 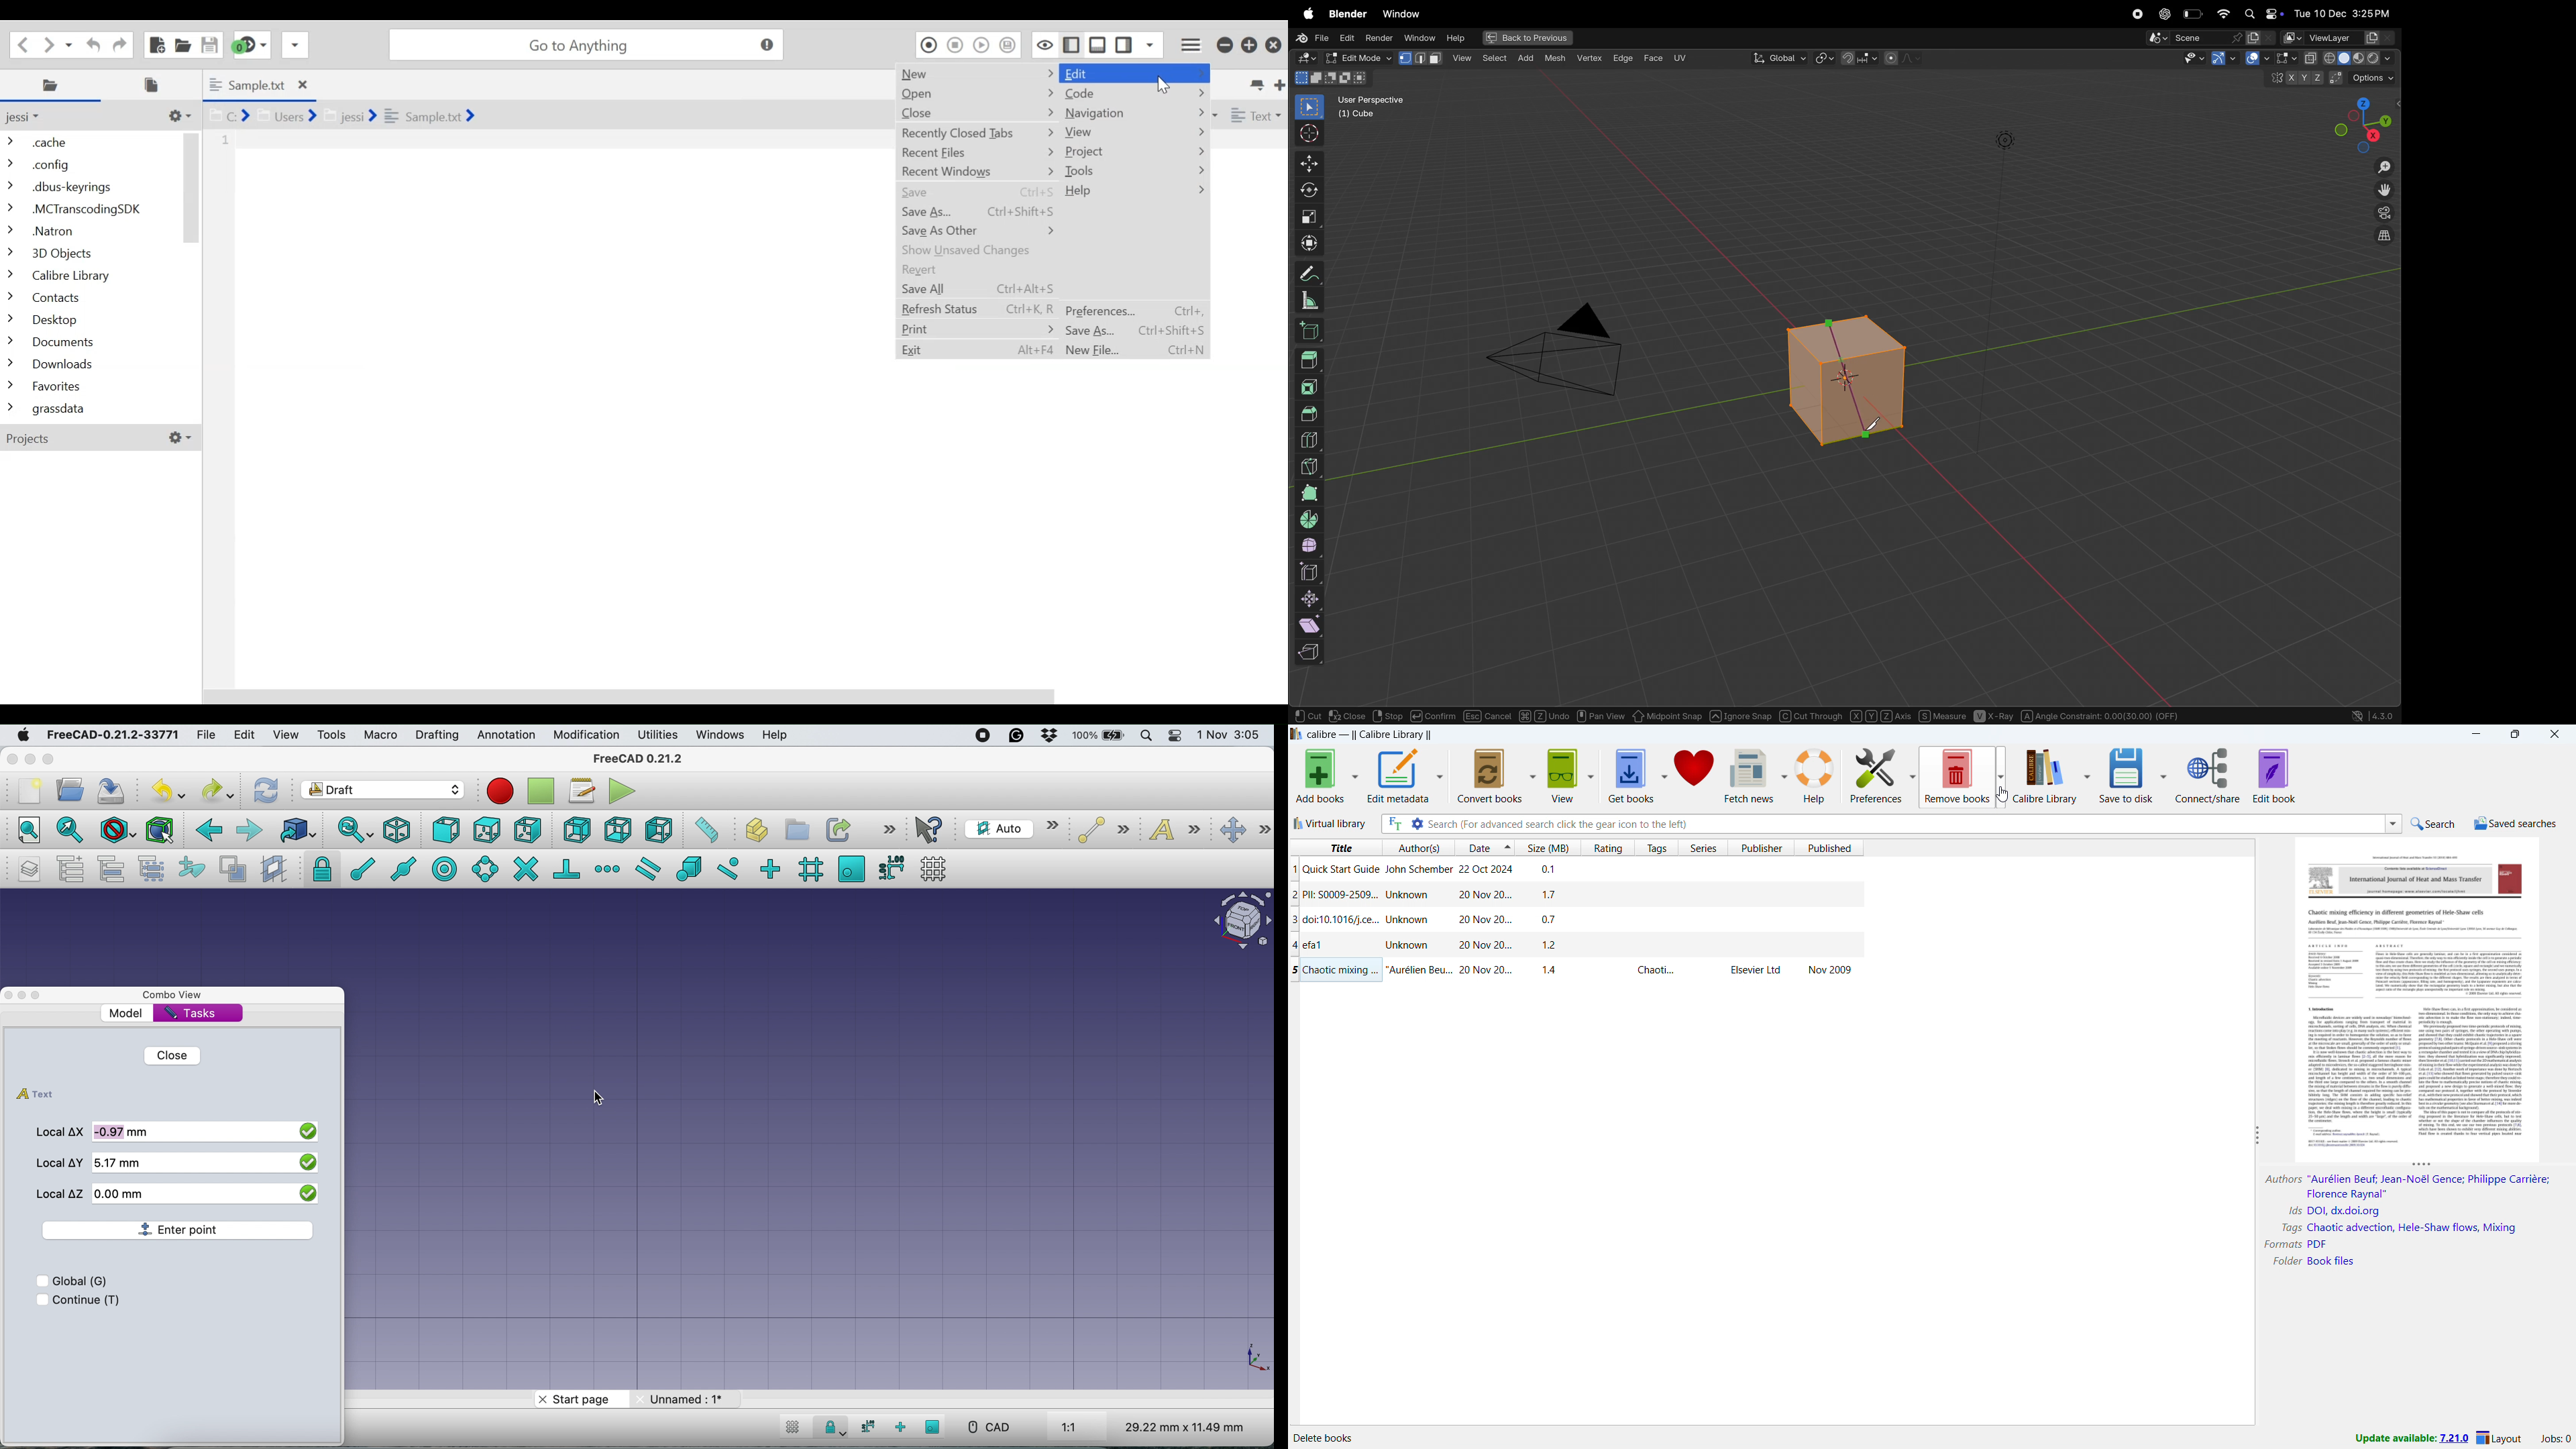 I want to click on smooth edge, so click(x=1313, y=546).